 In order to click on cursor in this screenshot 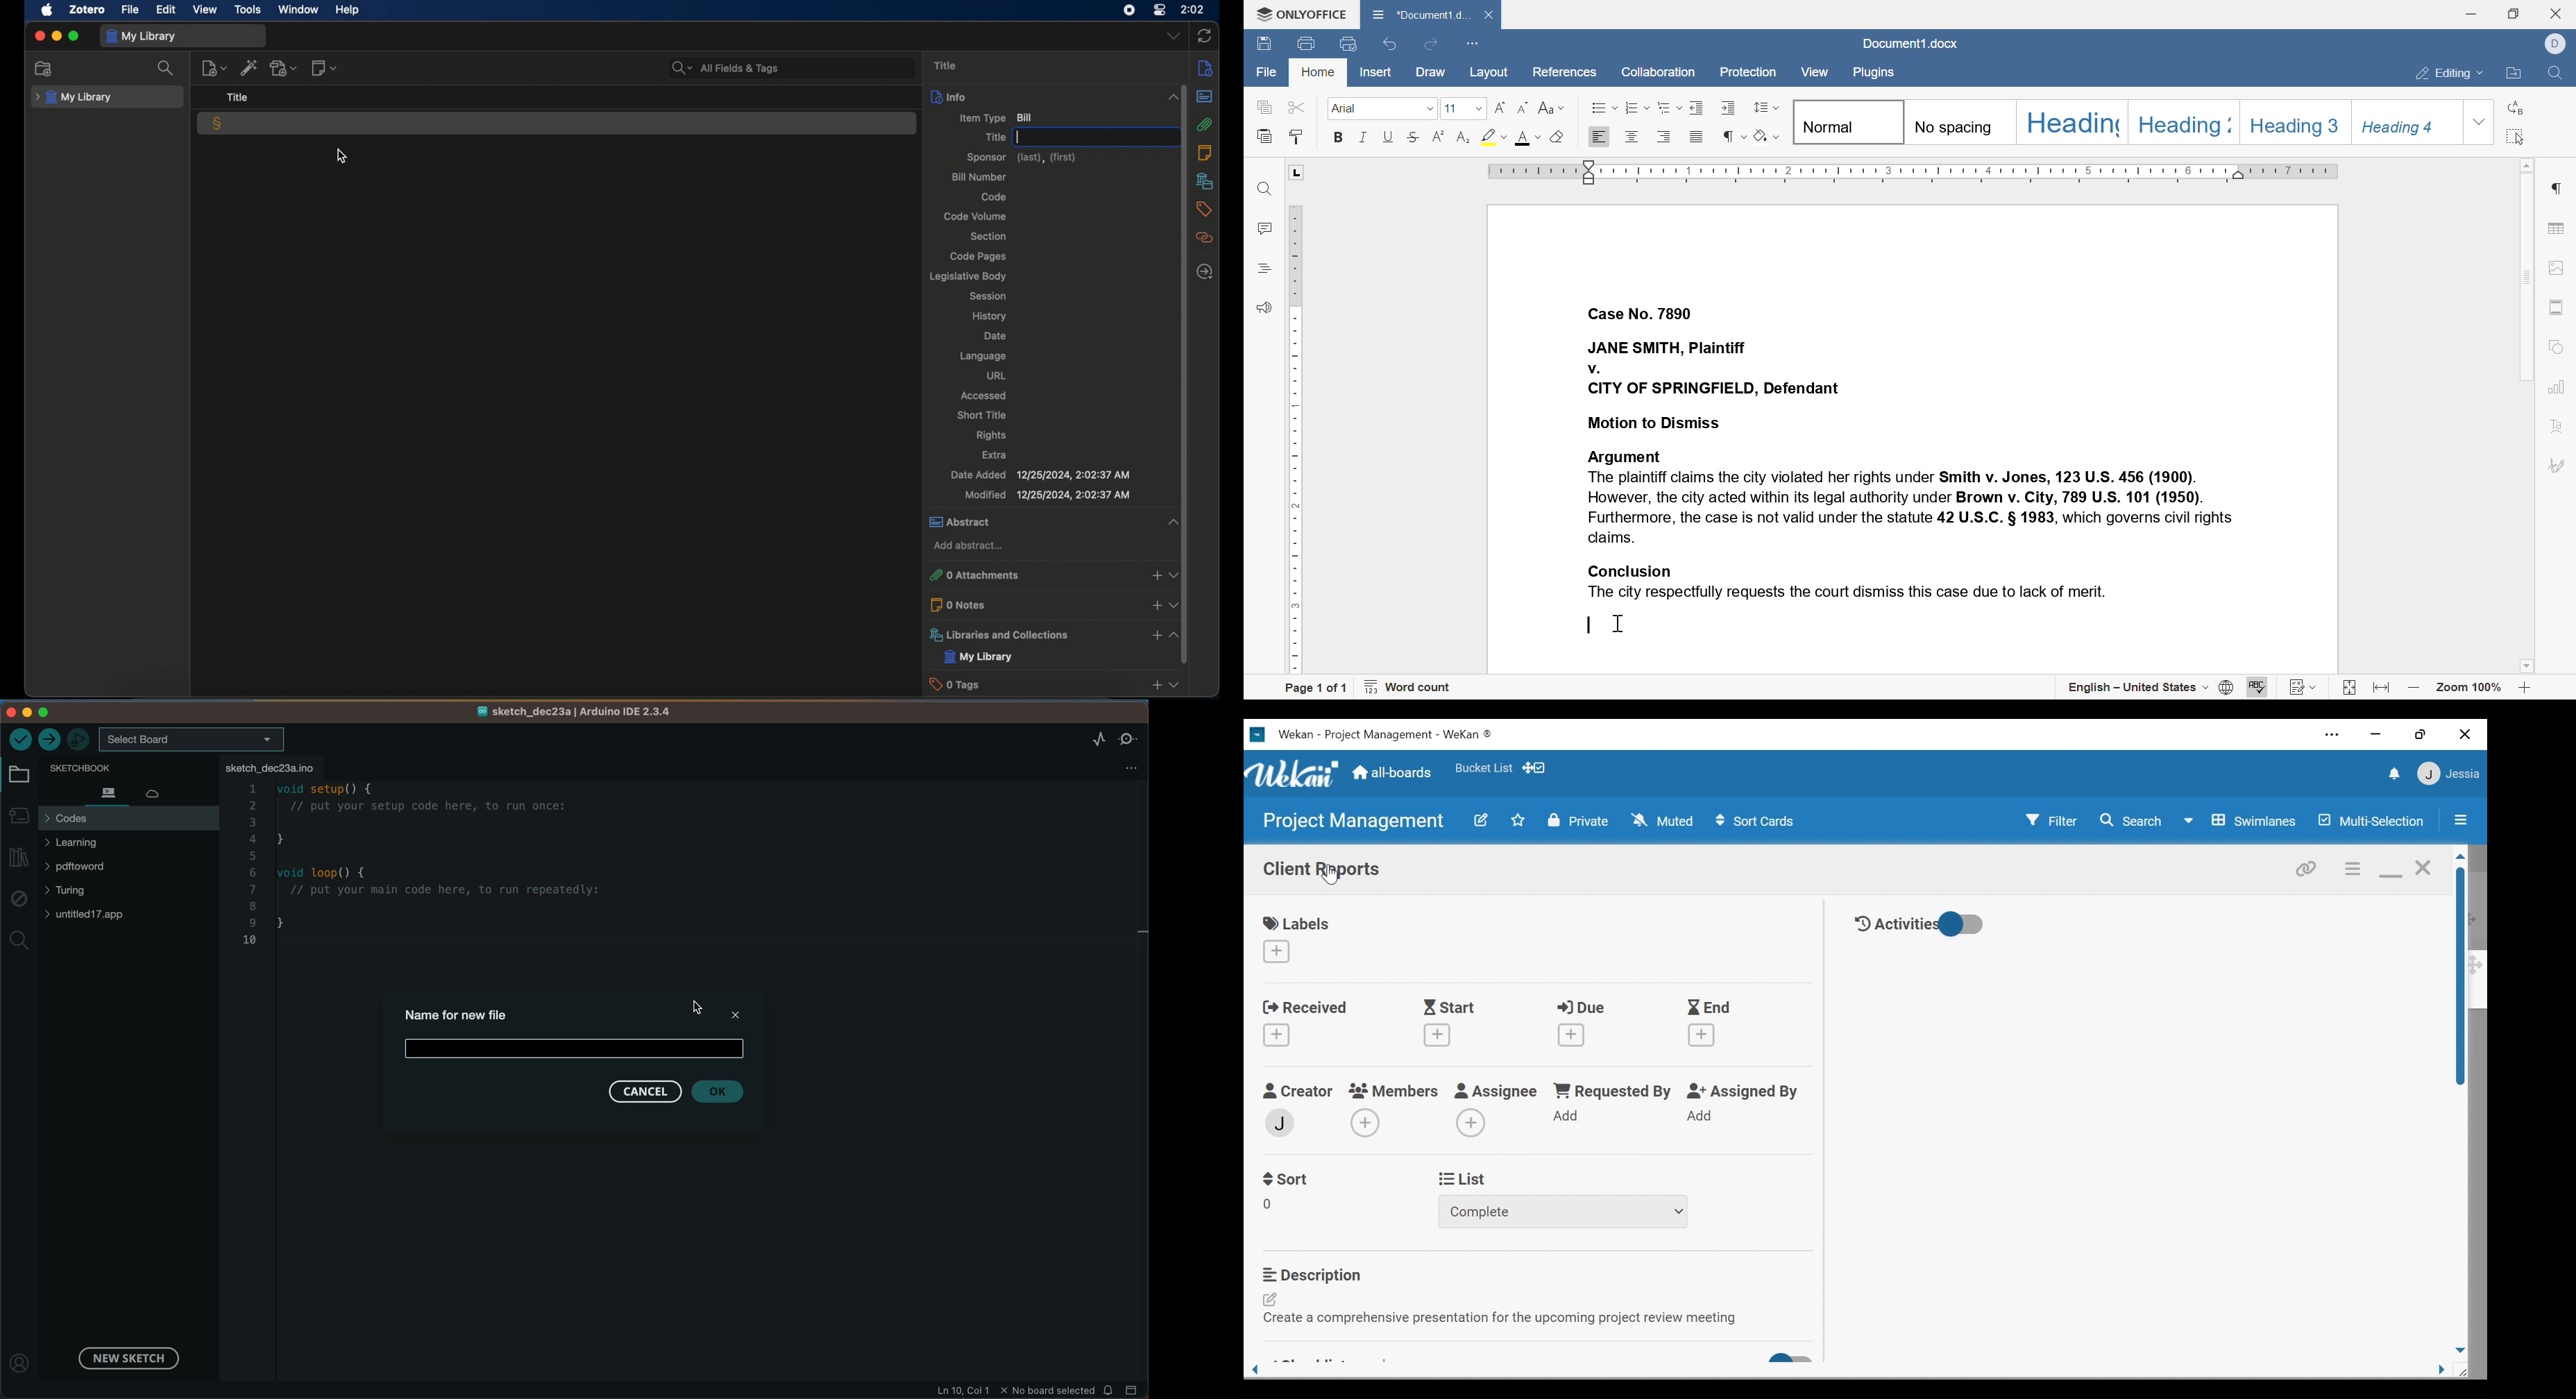, I will do `click(1625, 625)`.